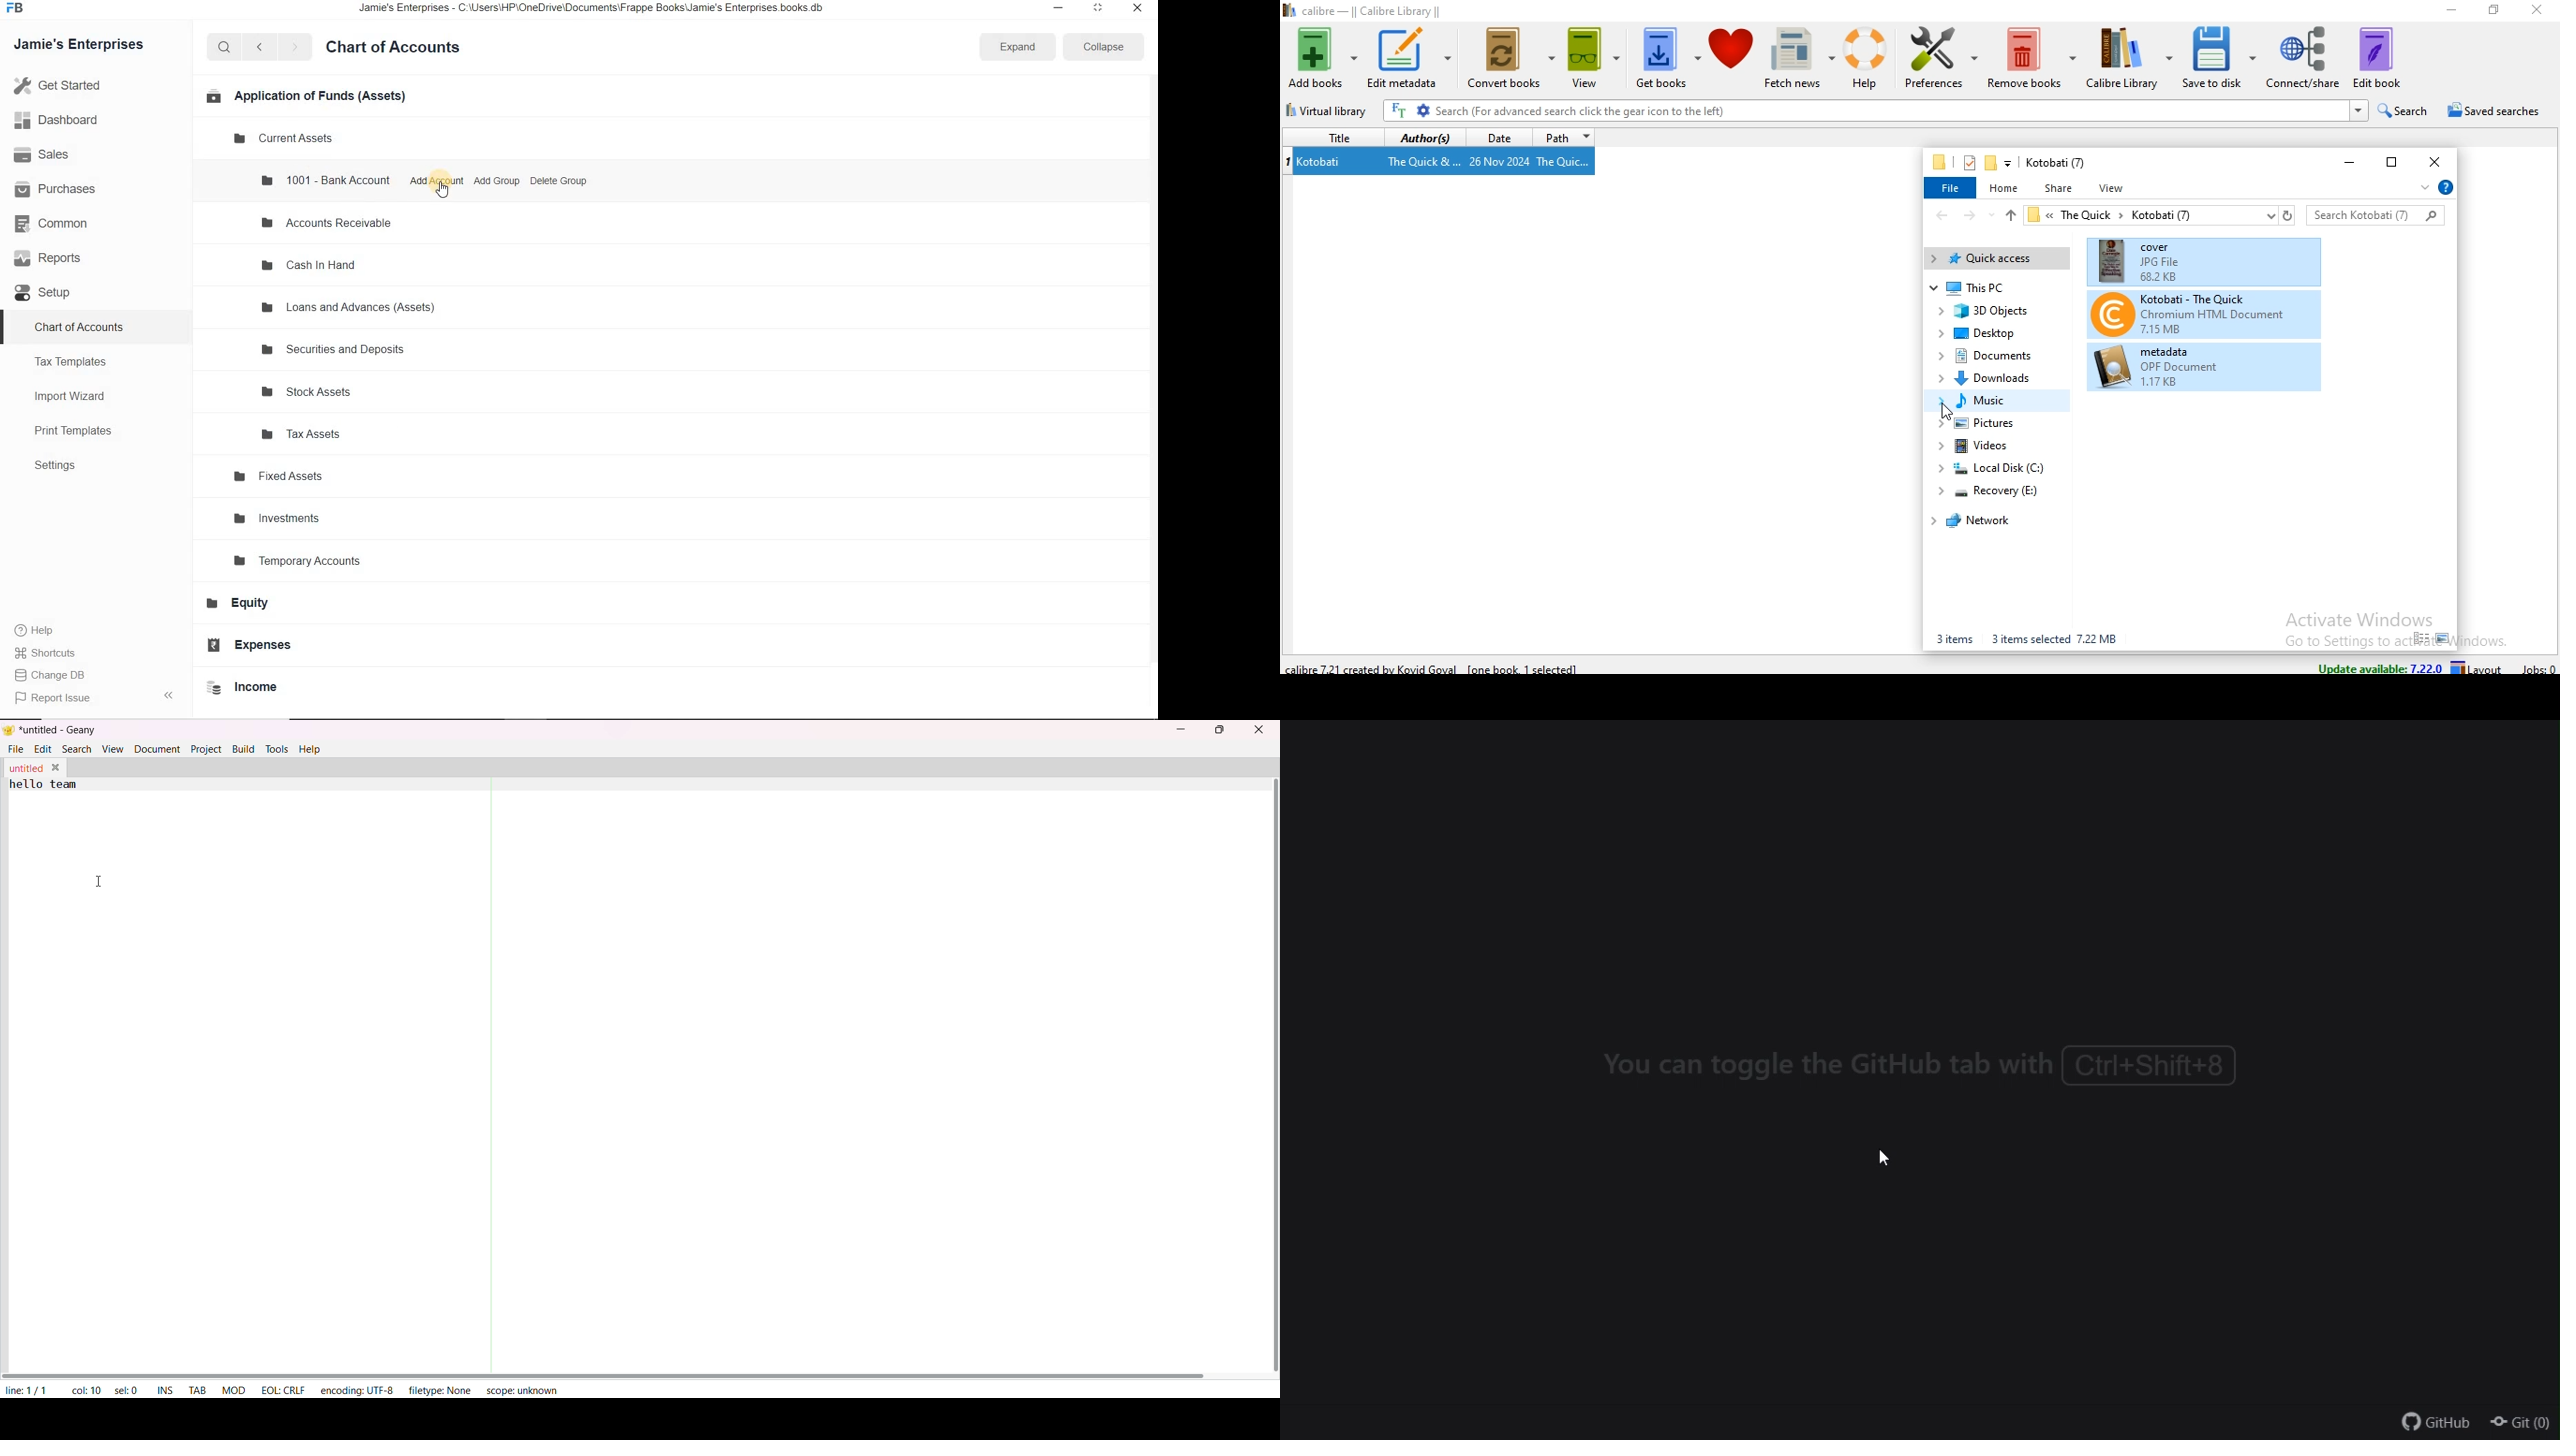 This screenshot has width=2576, height=1456. What do you see at coordinates (246, 604) in the screenshot?
I see `Equity` at bounding box center [246, 604].